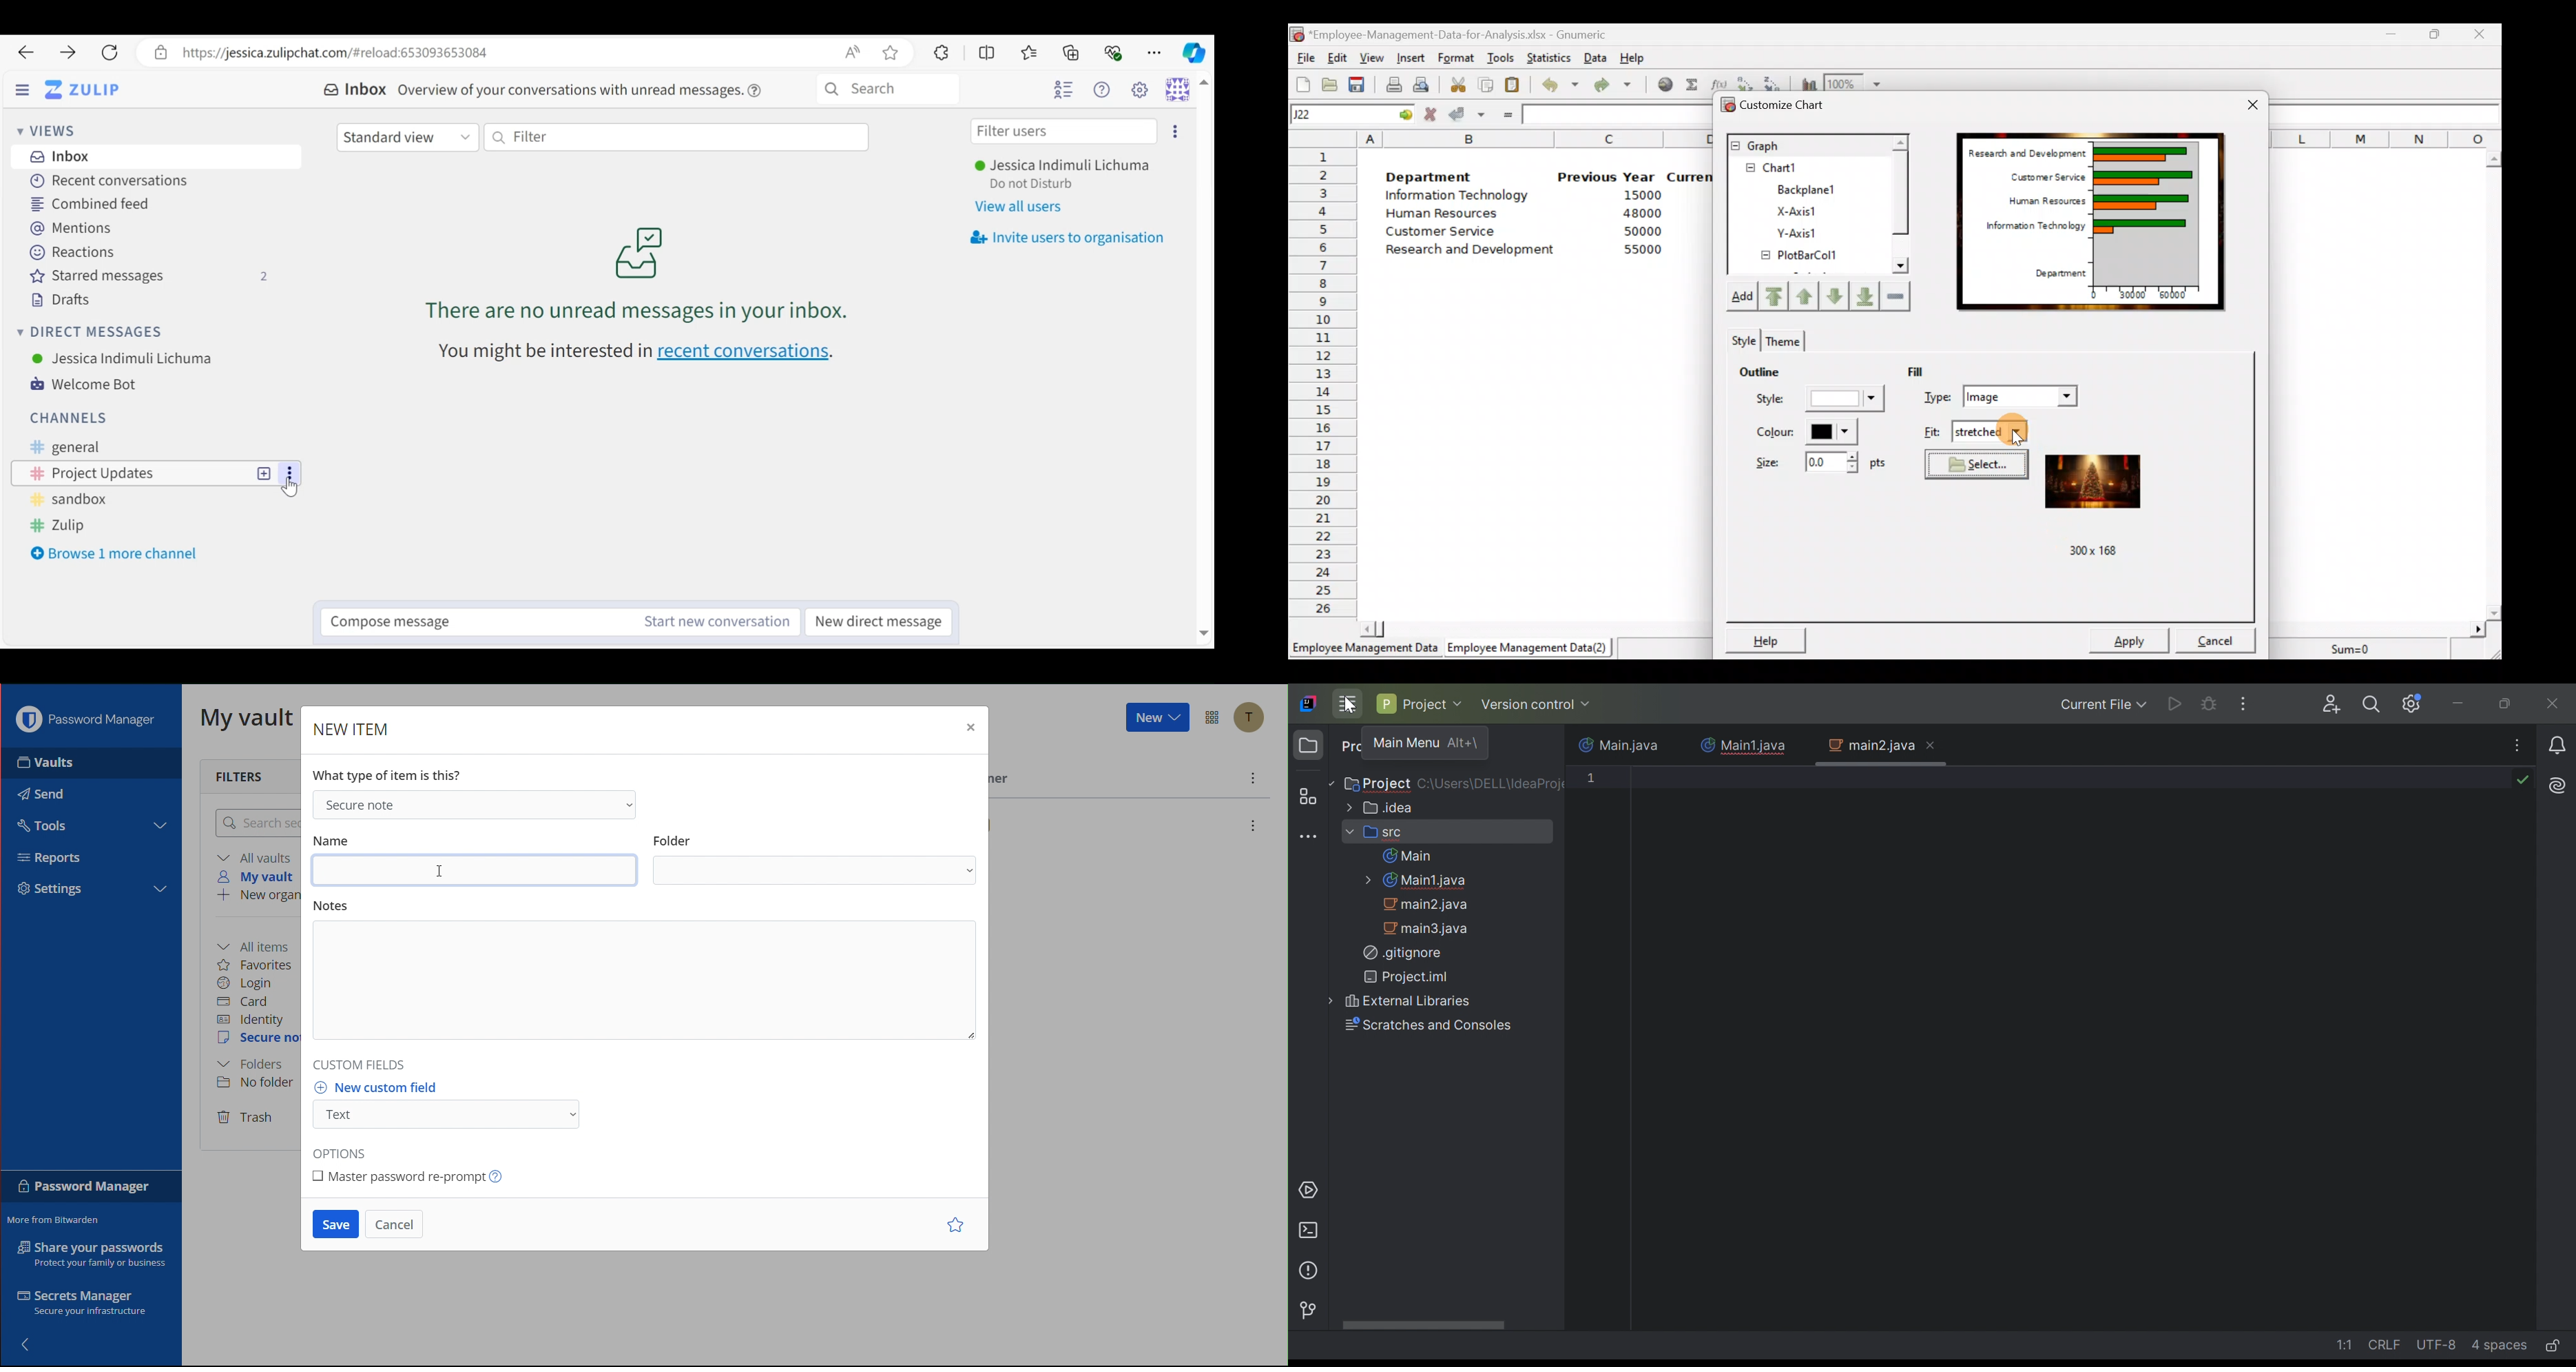 This screenshot has width=2576, height=1372. I want to click on Research and development, so click(1471, 248).